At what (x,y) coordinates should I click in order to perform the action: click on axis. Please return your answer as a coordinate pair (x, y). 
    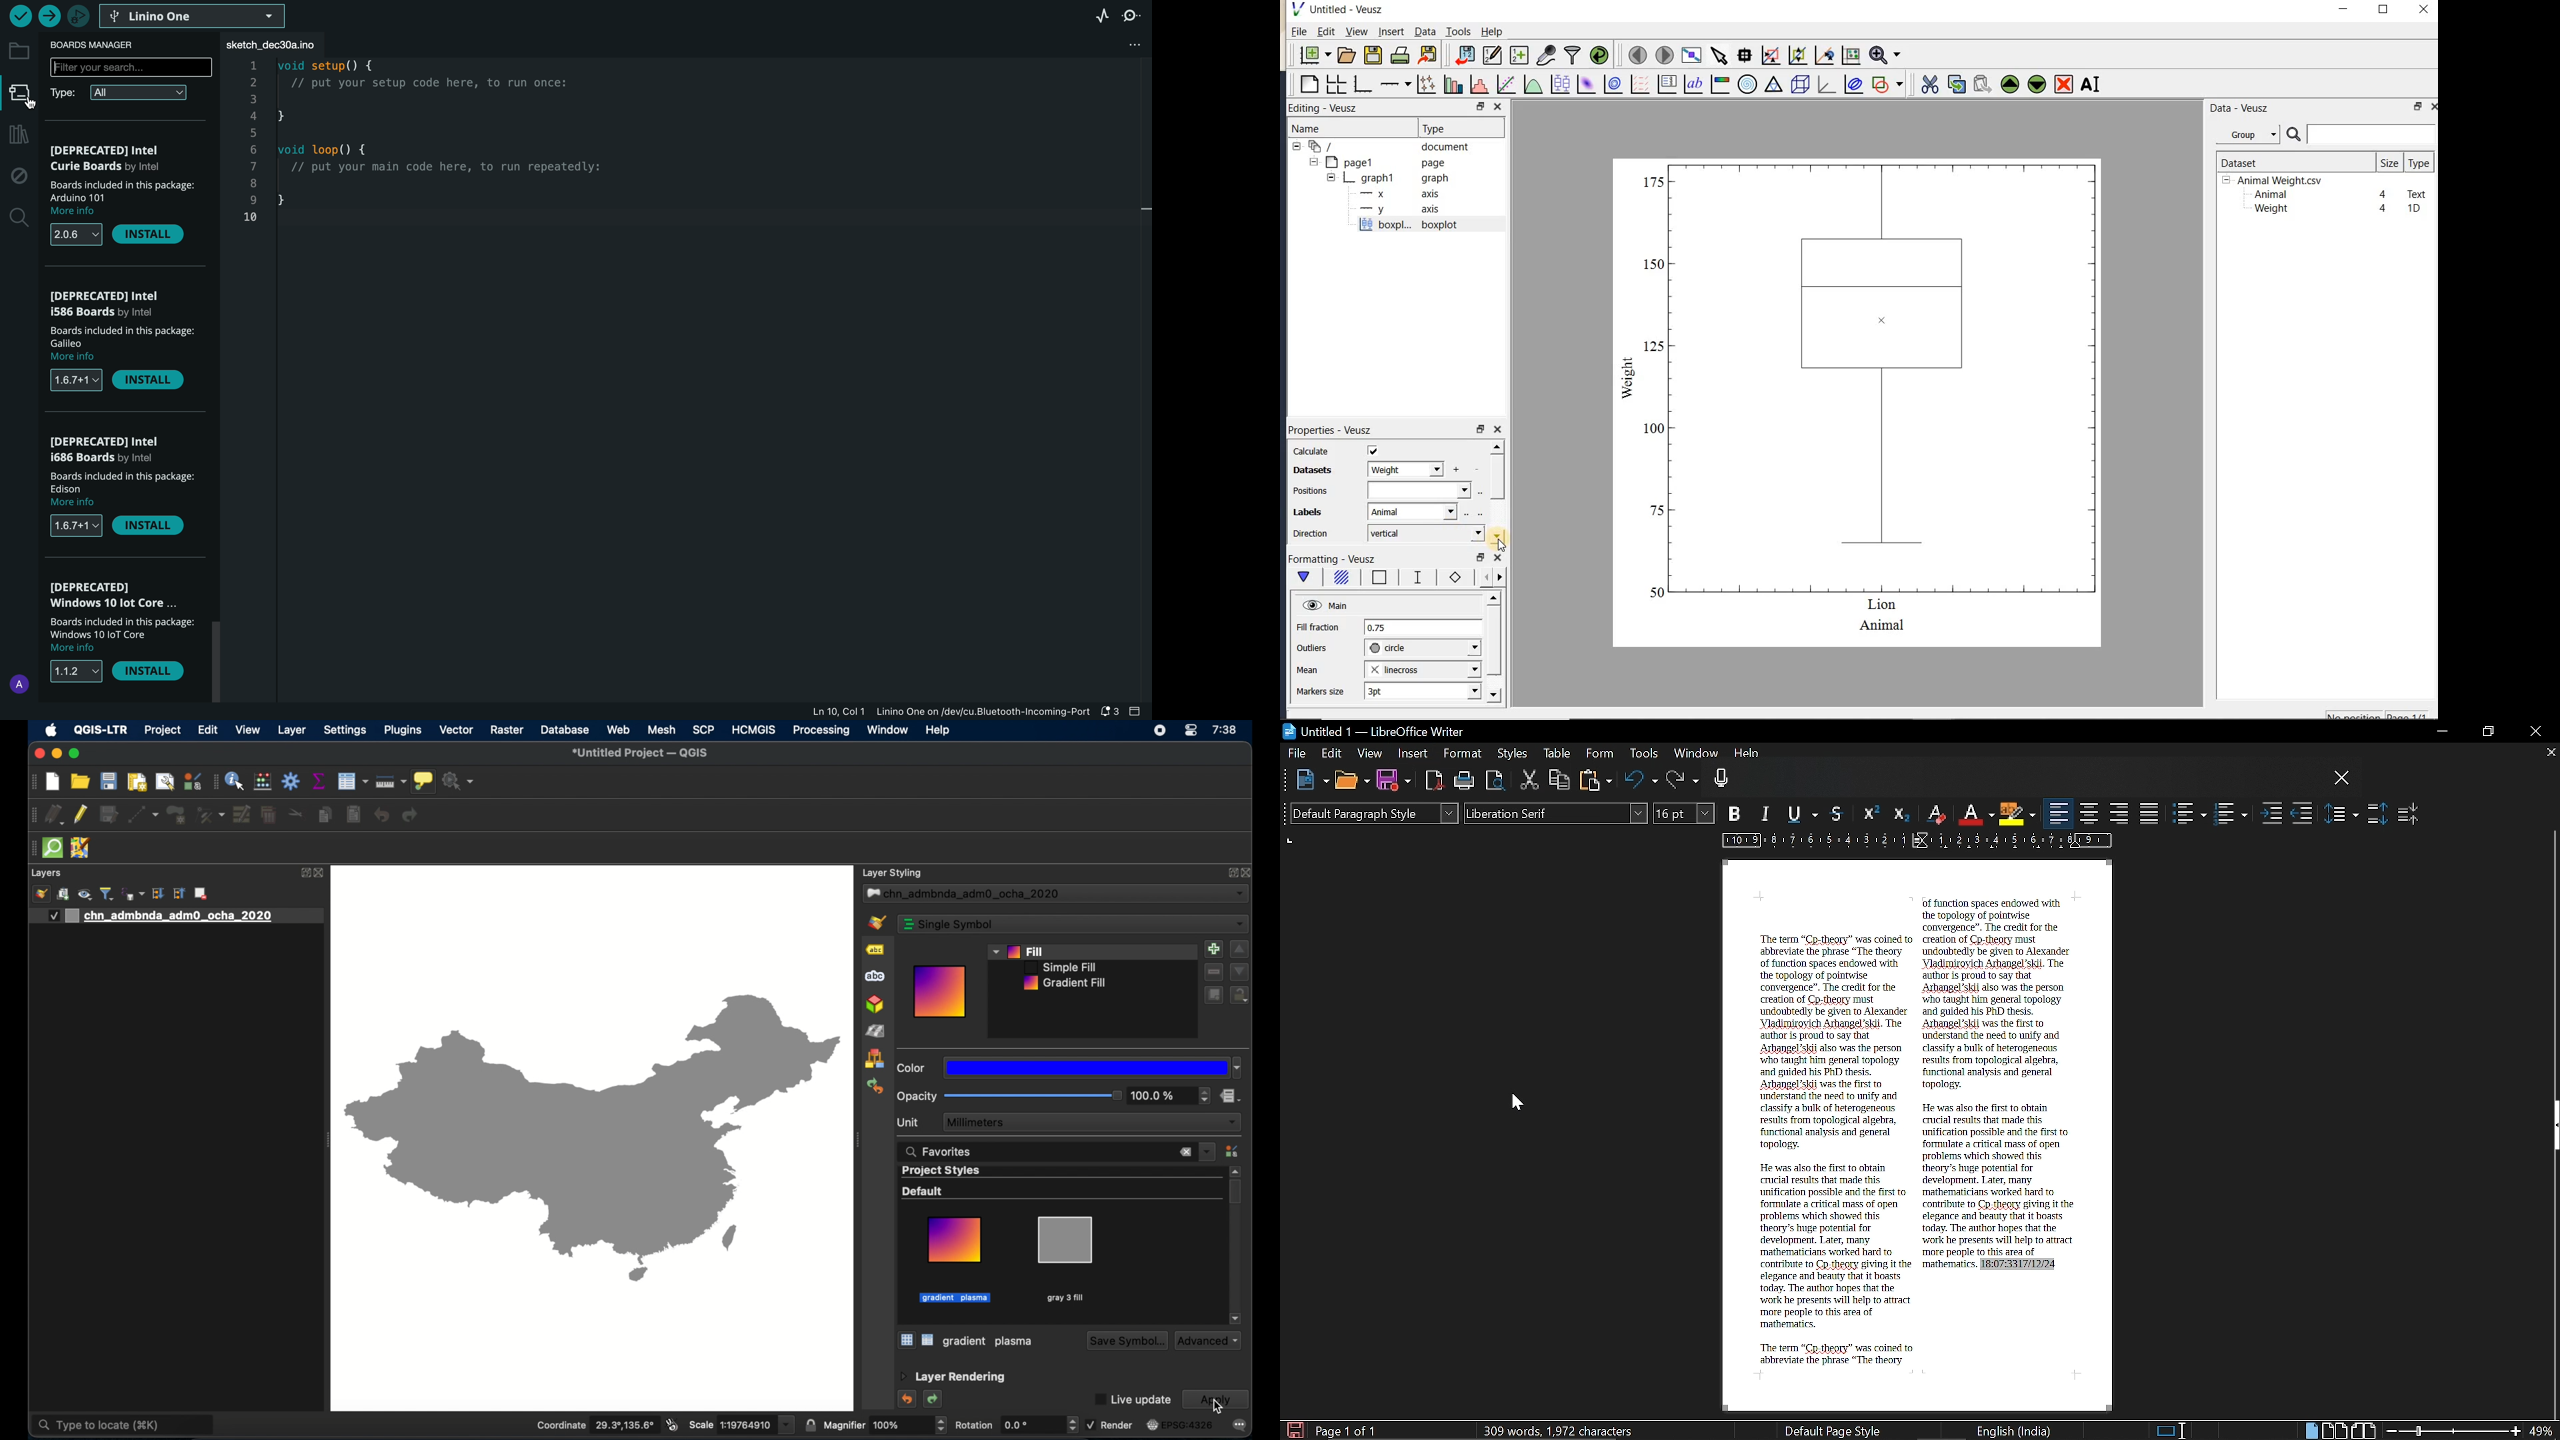
    Looking at the image, I should click on (1397, 210).